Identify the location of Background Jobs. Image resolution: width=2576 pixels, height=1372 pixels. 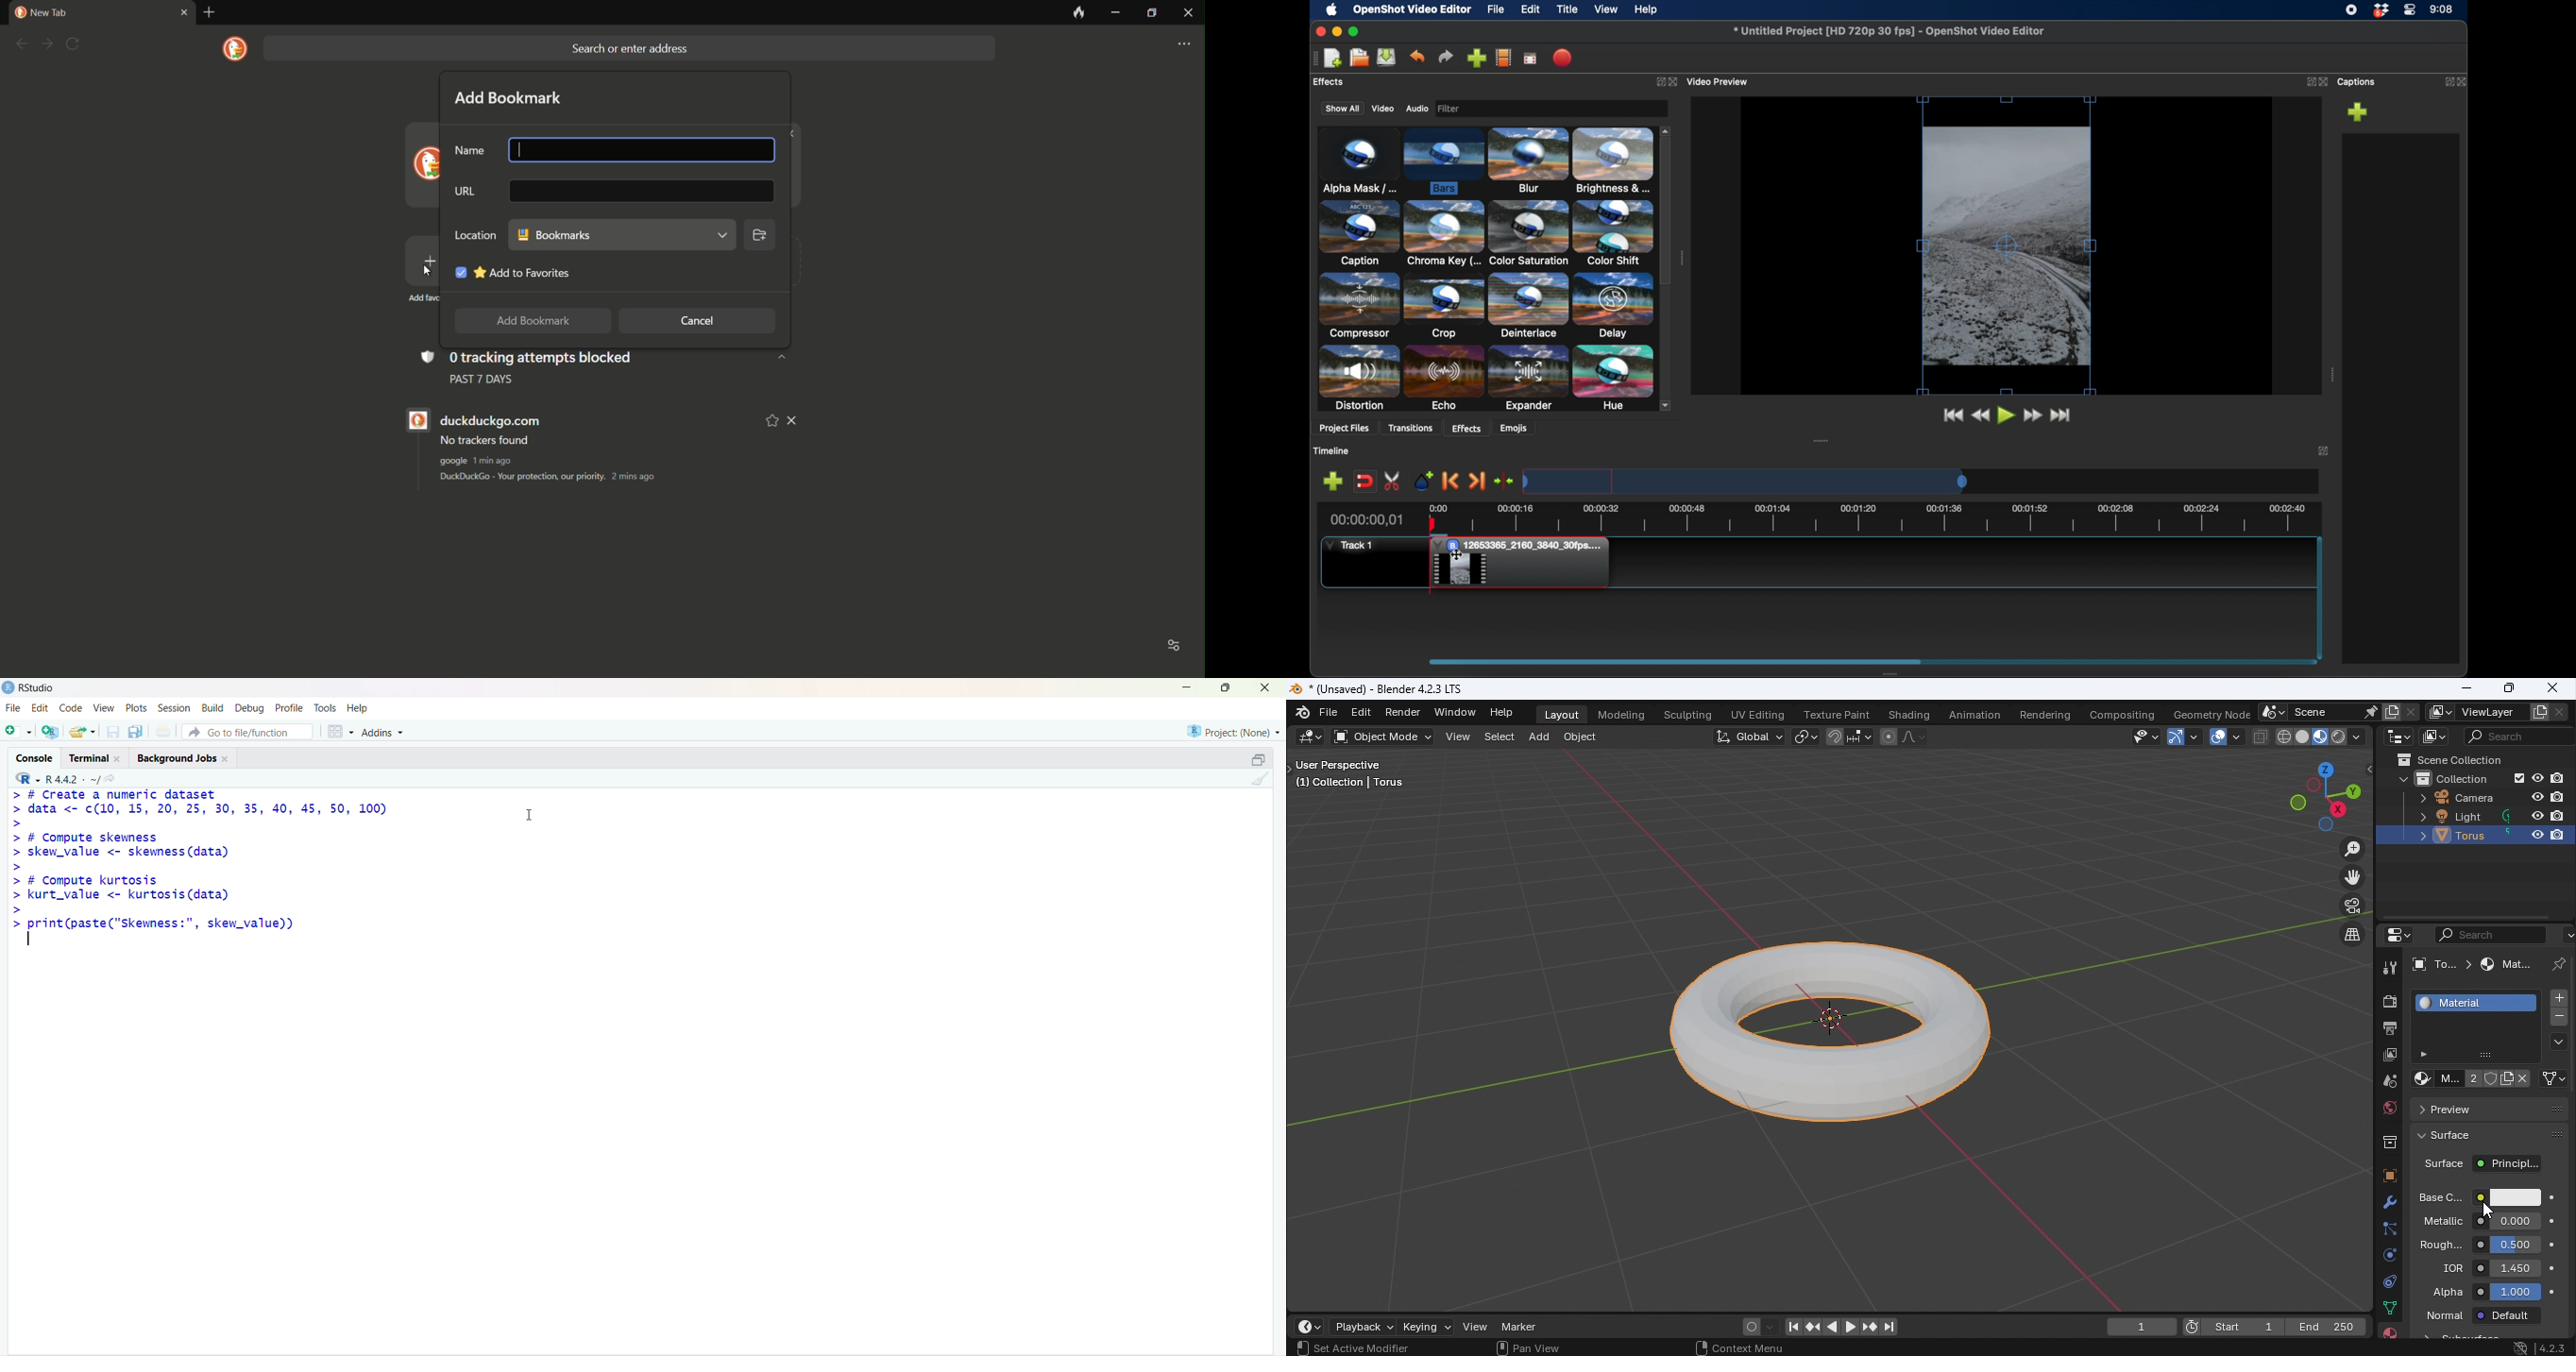
(186, 758).